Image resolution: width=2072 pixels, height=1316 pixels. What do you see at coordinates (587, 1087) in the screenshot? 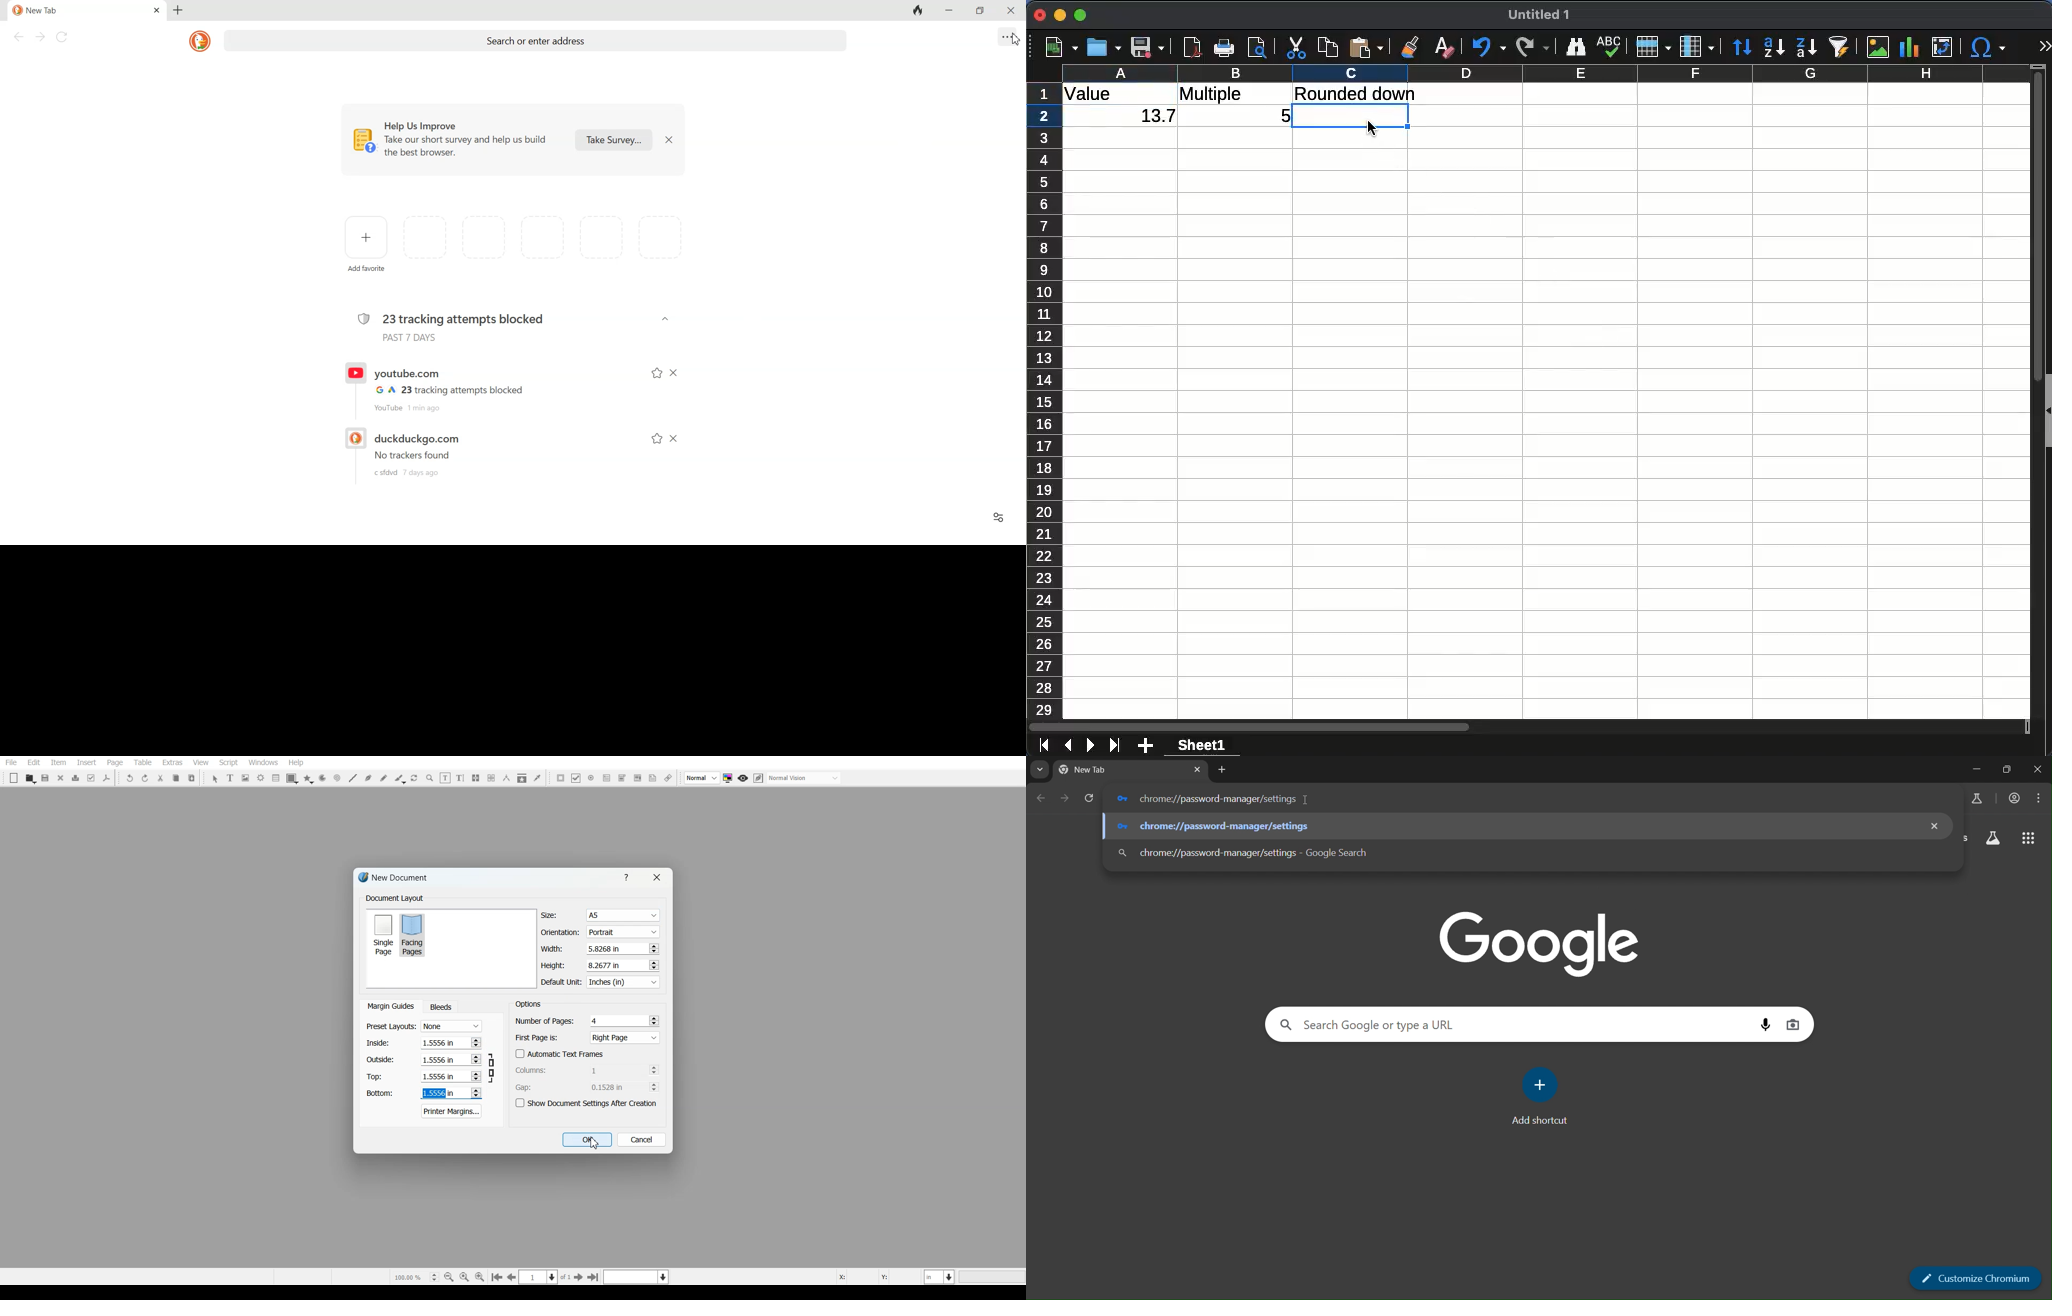
I see `Gap Adjuster` at bounding box center [587, 1087].